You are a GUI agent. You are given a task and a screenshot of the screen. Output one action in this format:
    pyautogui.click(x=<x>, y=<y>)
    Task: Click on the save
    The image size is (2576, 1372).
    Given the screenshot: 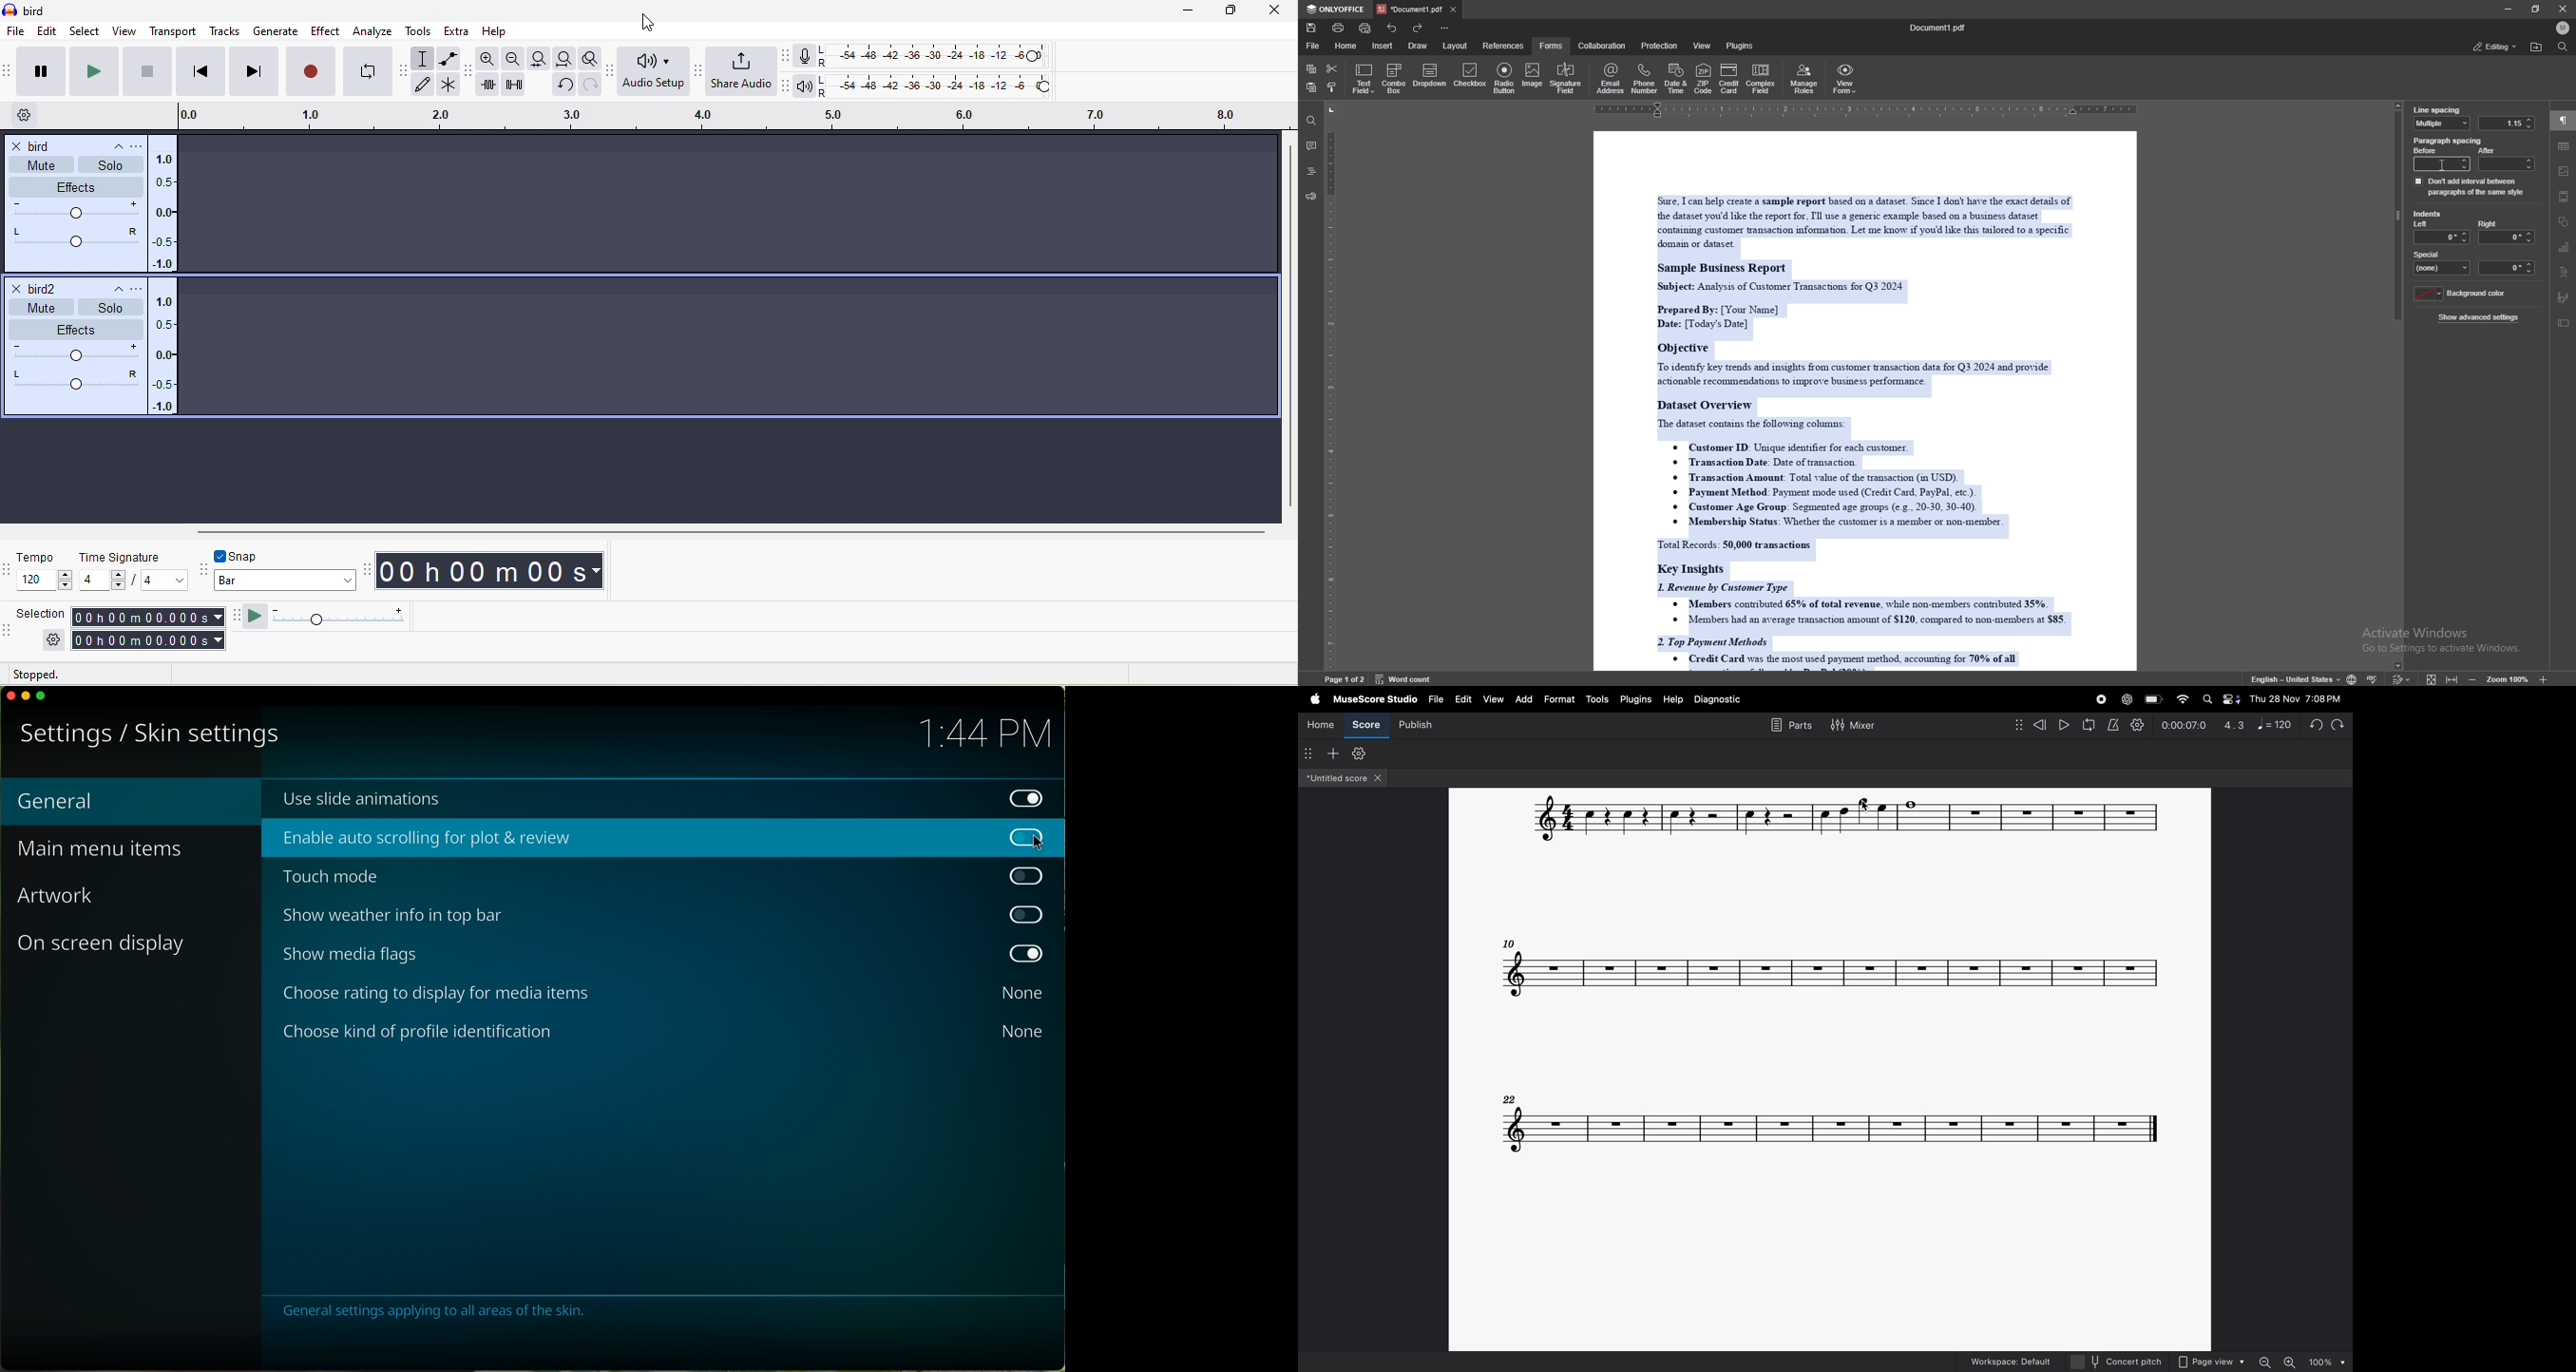 What is the action you would take?
    pyautogui.click(x=1311, y=28)
    